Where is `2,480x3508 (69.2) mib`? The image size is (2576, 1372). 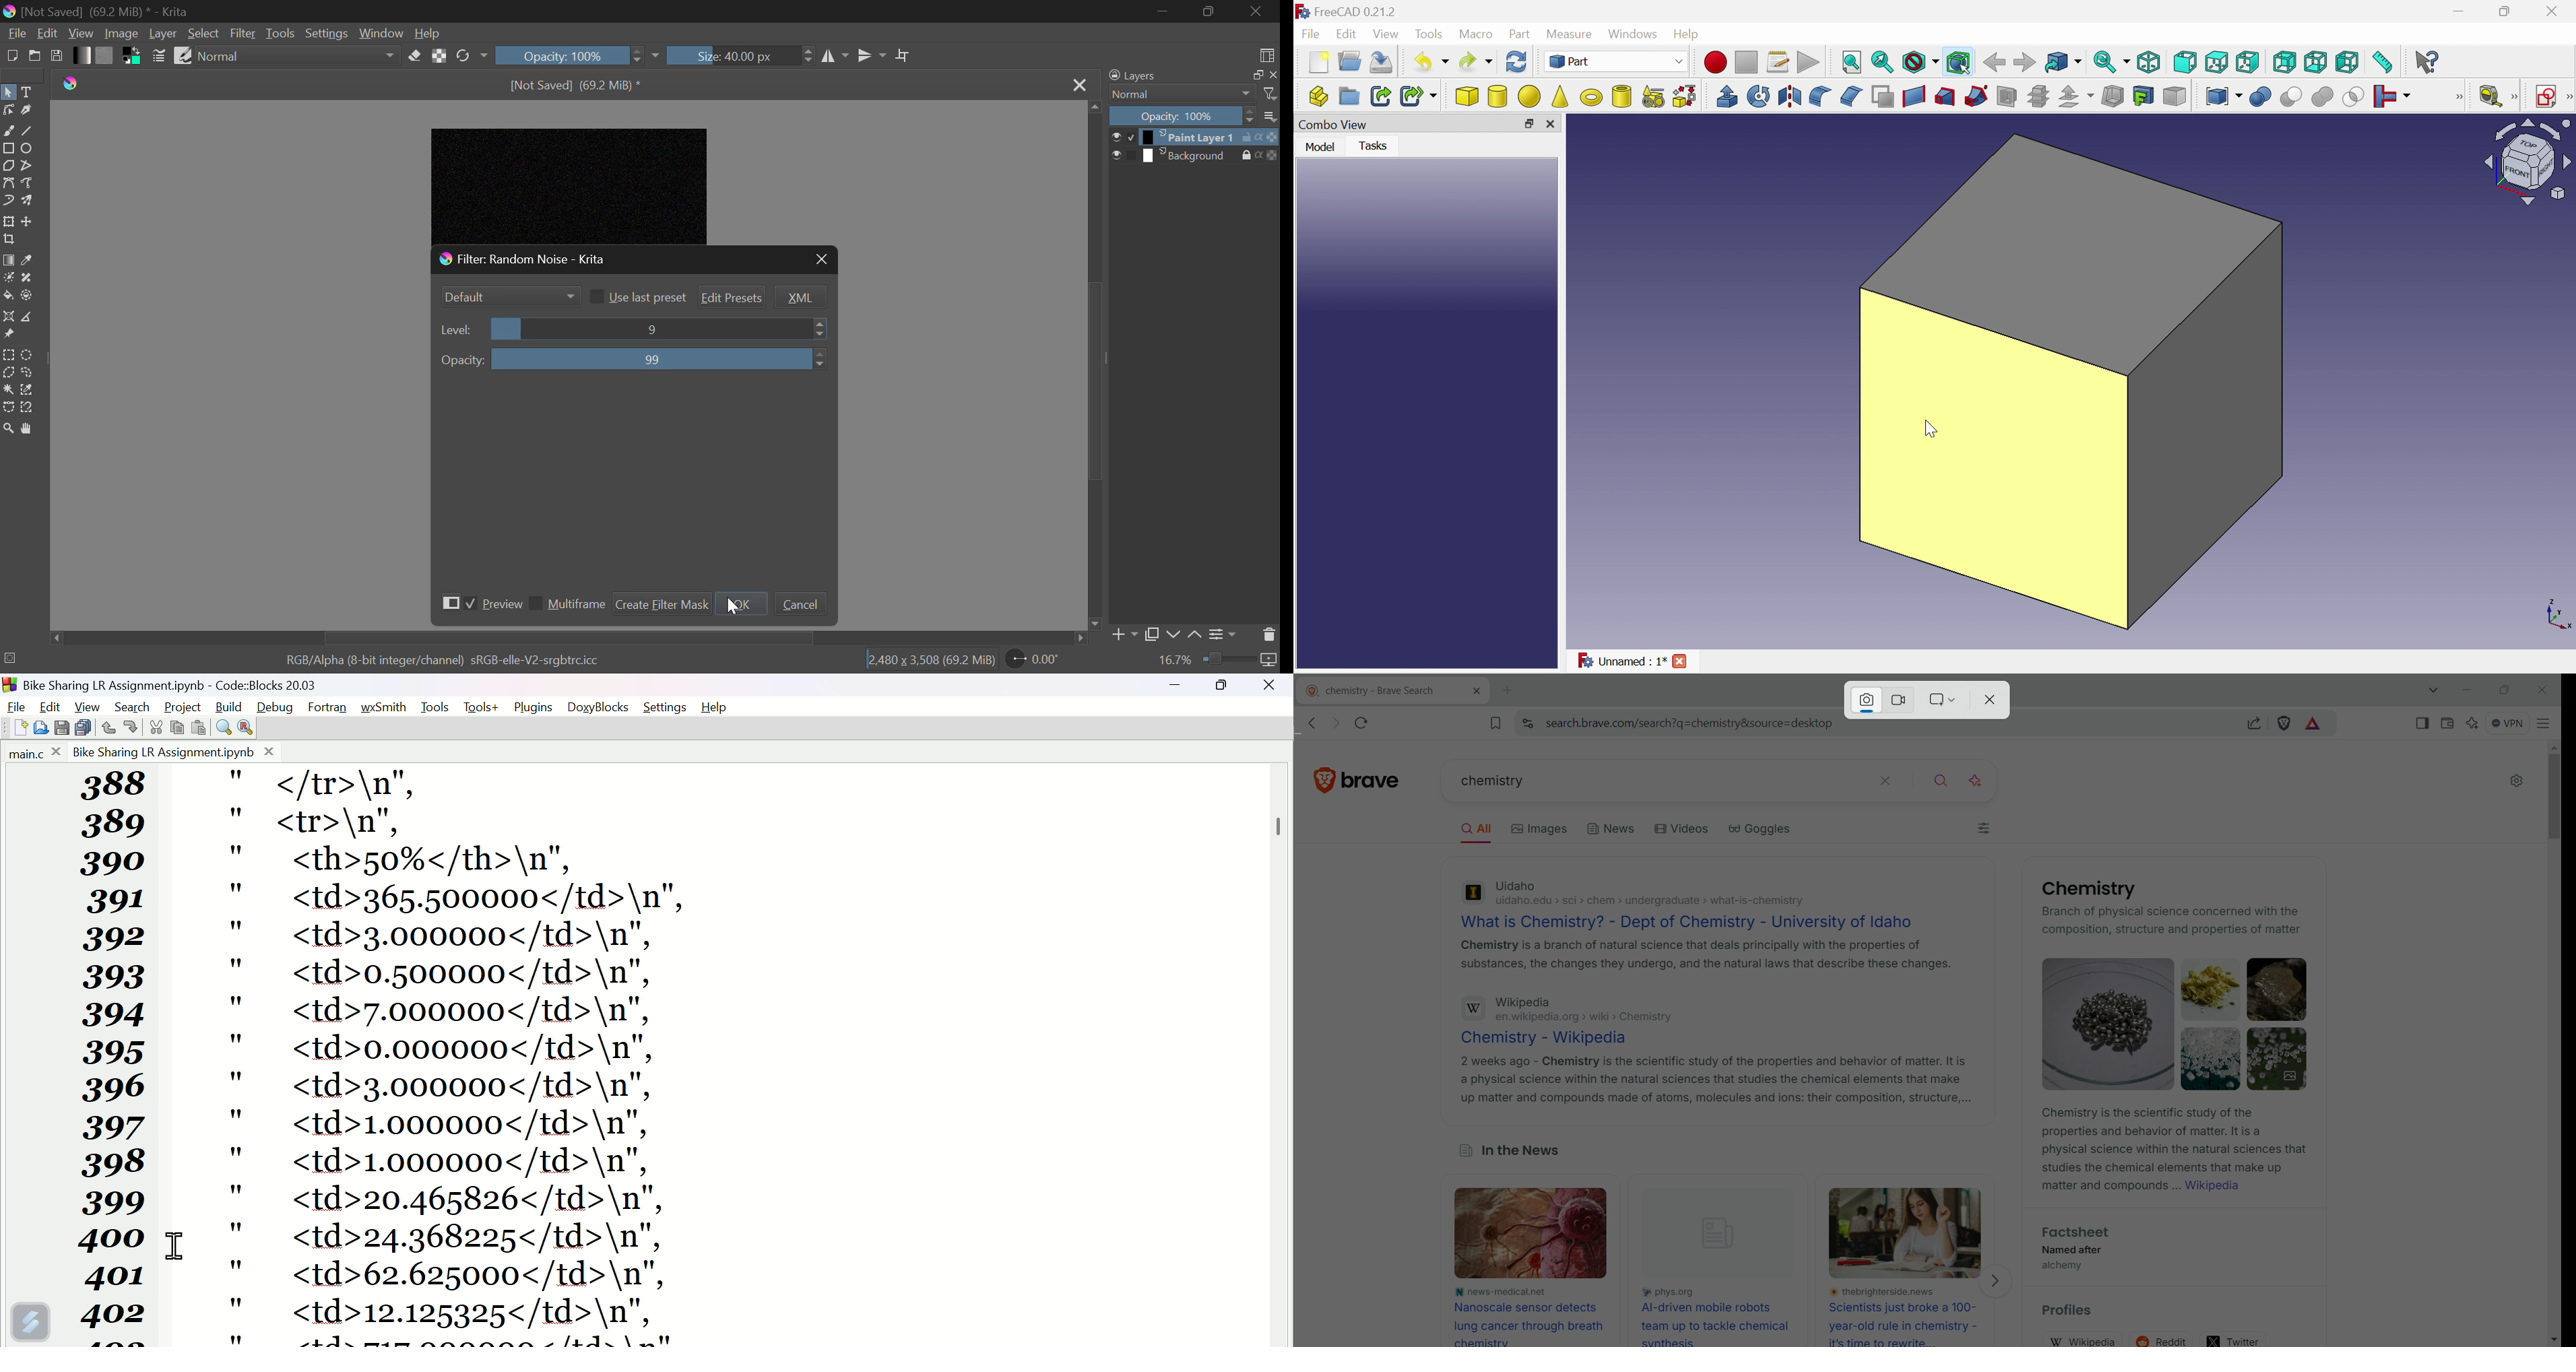 2,480x3508 (69.2) mib is located at coordinates (927, 662).